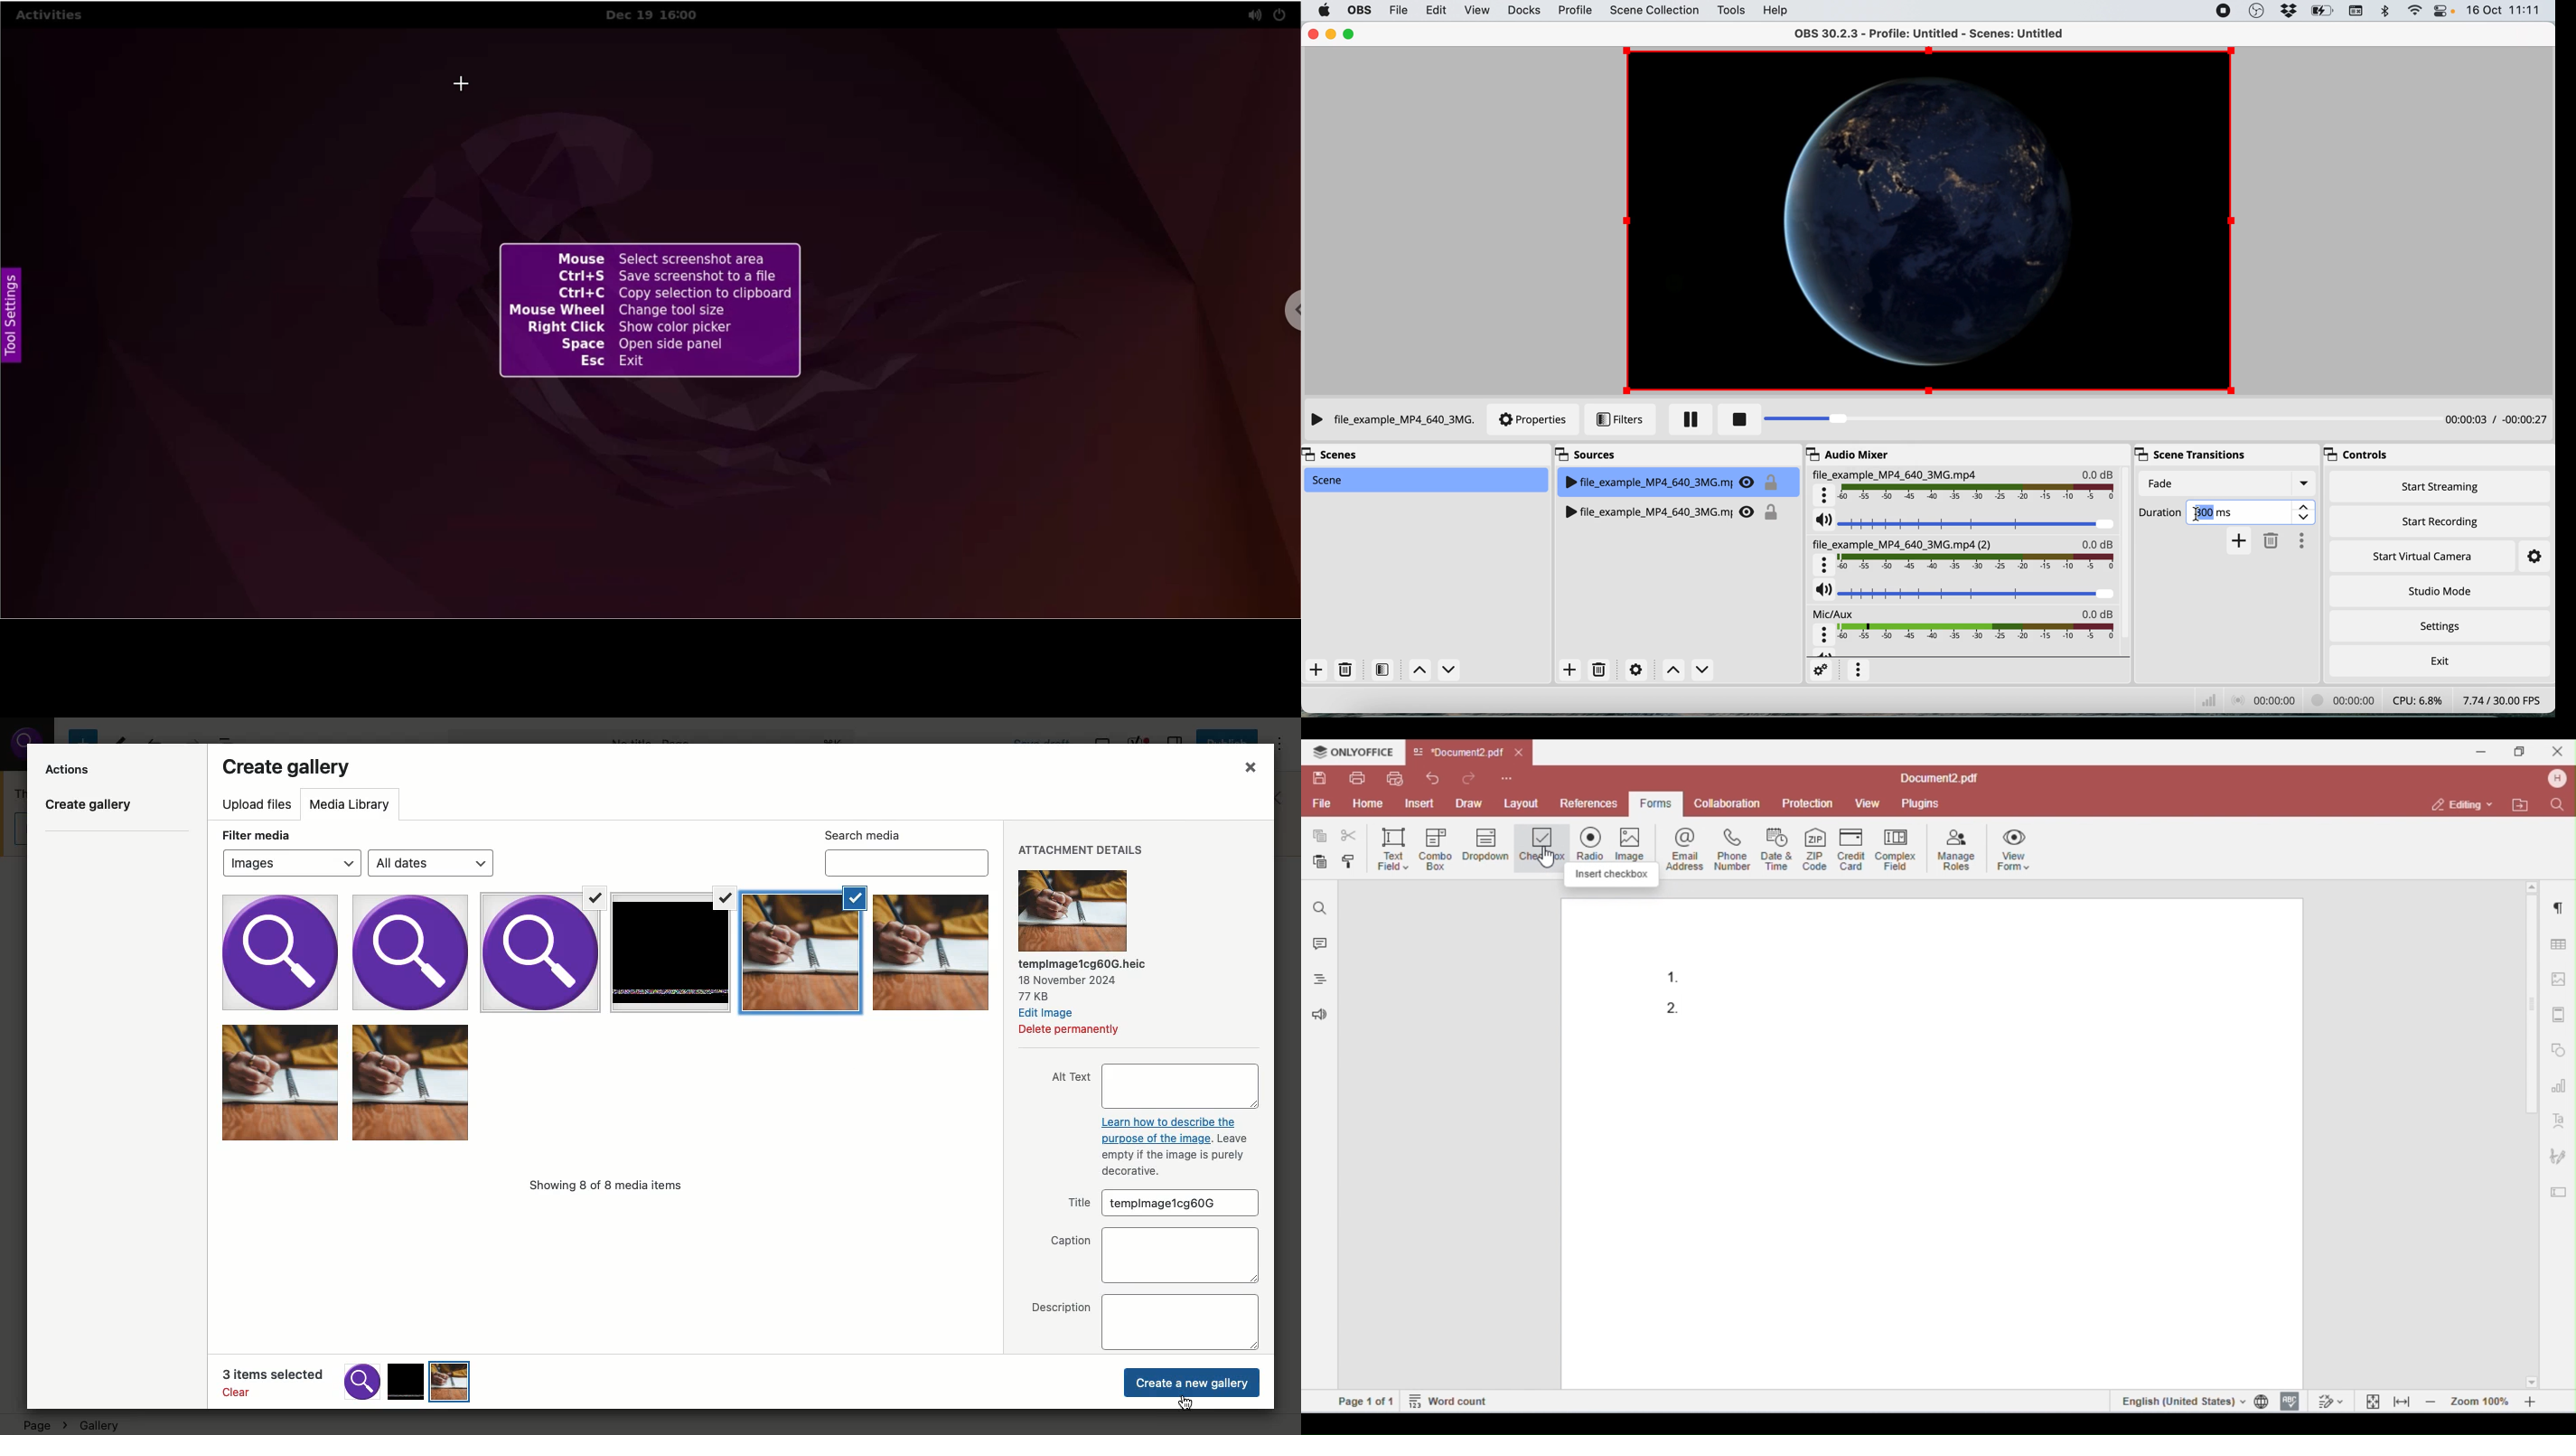 Image resolution: width=2576 pixels, height=1456 pixels. Describe the element at coordinates (1348, 34) in the screenshot. I see `maximise` at that location.